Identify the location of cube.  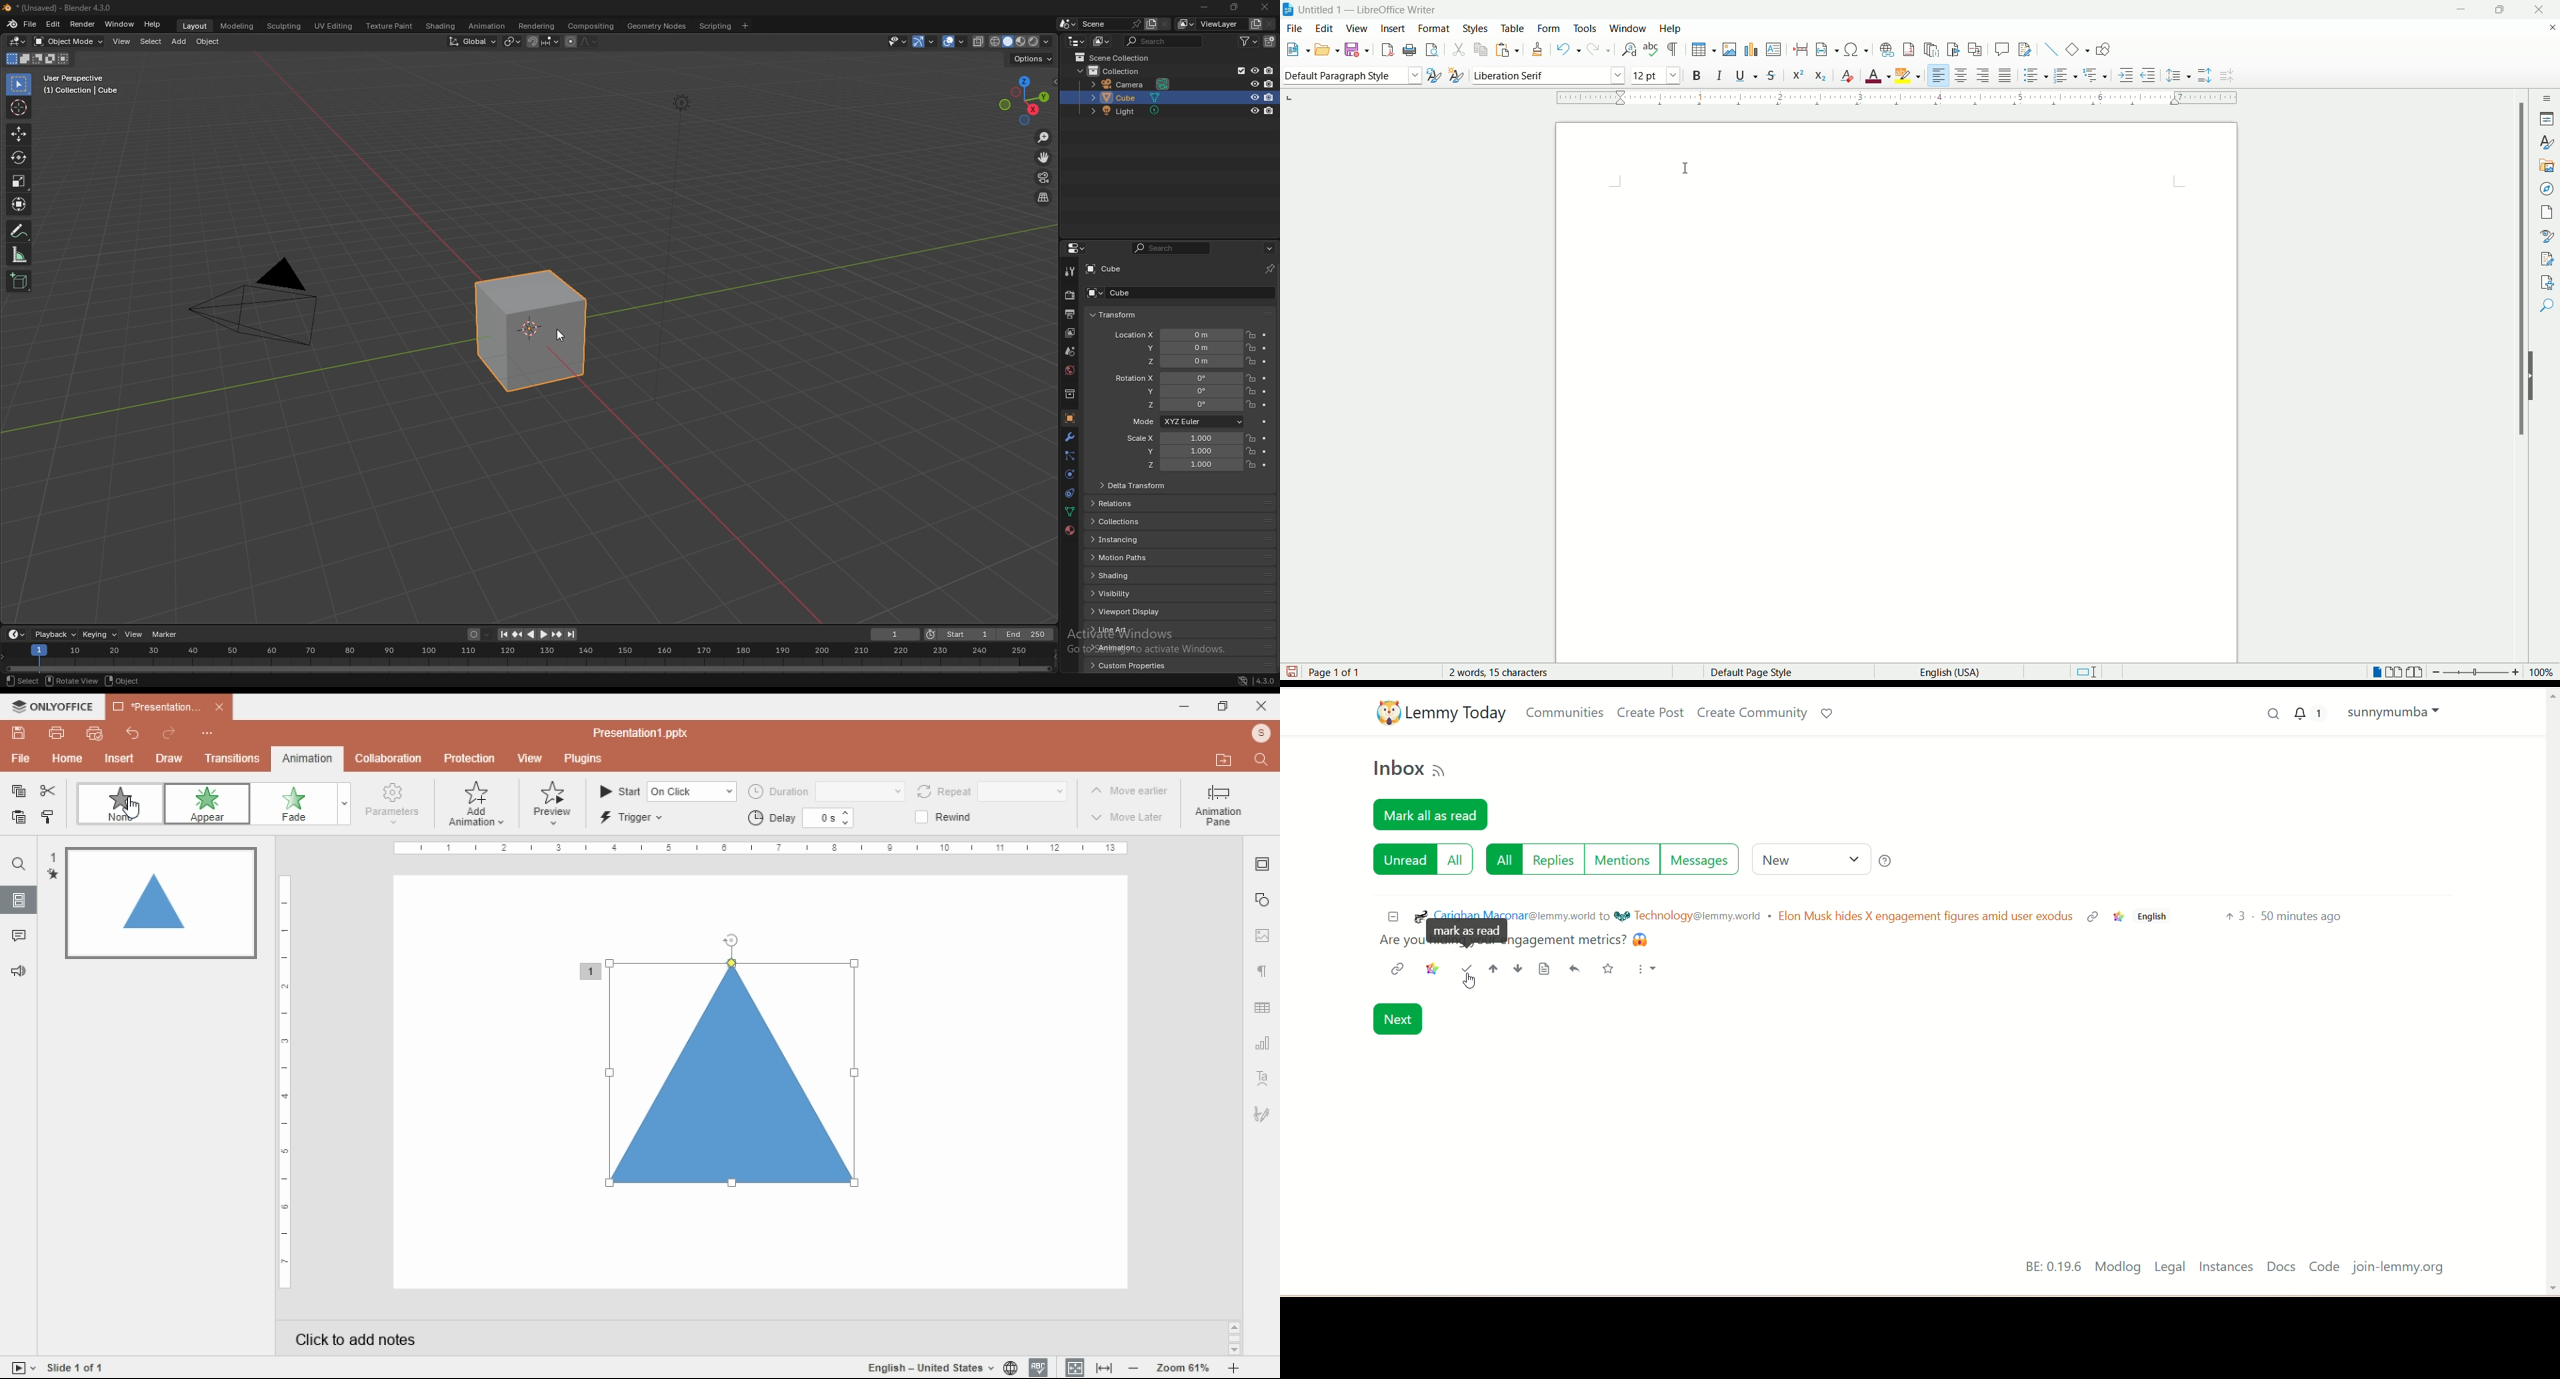
(539, 332).